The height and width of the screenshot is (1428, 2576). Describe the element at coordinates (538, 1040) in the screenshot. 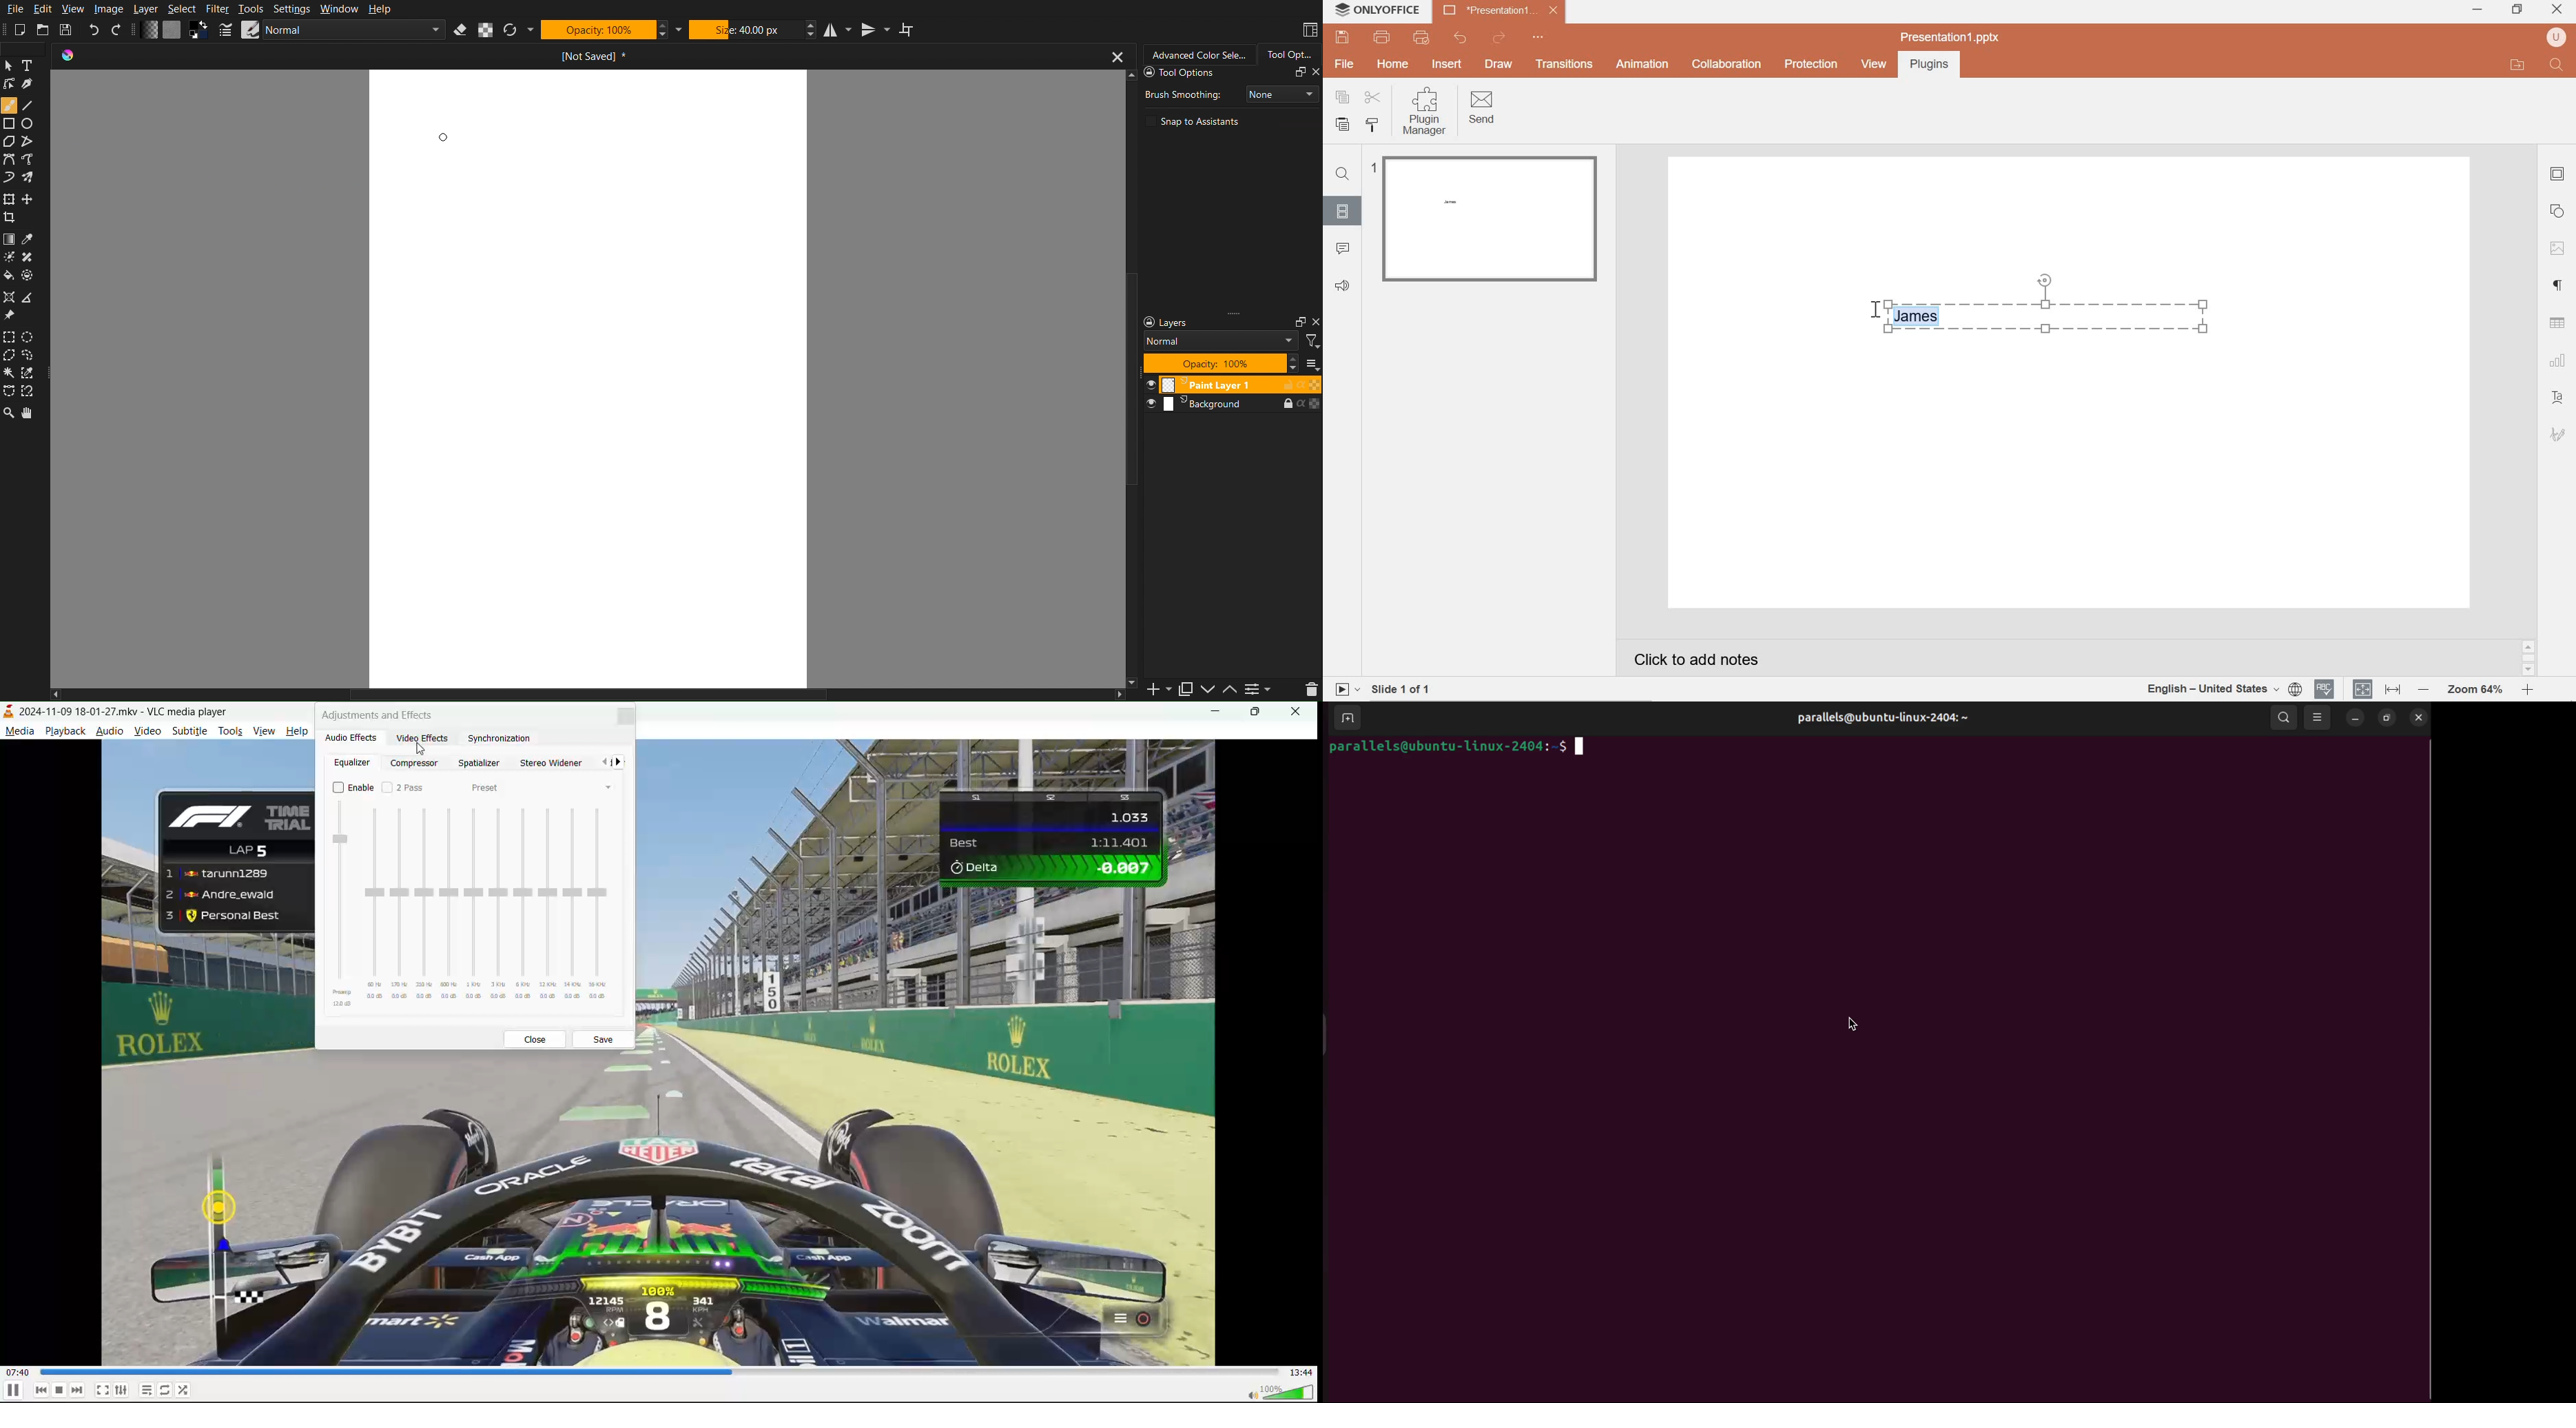

I see `close` at that location.